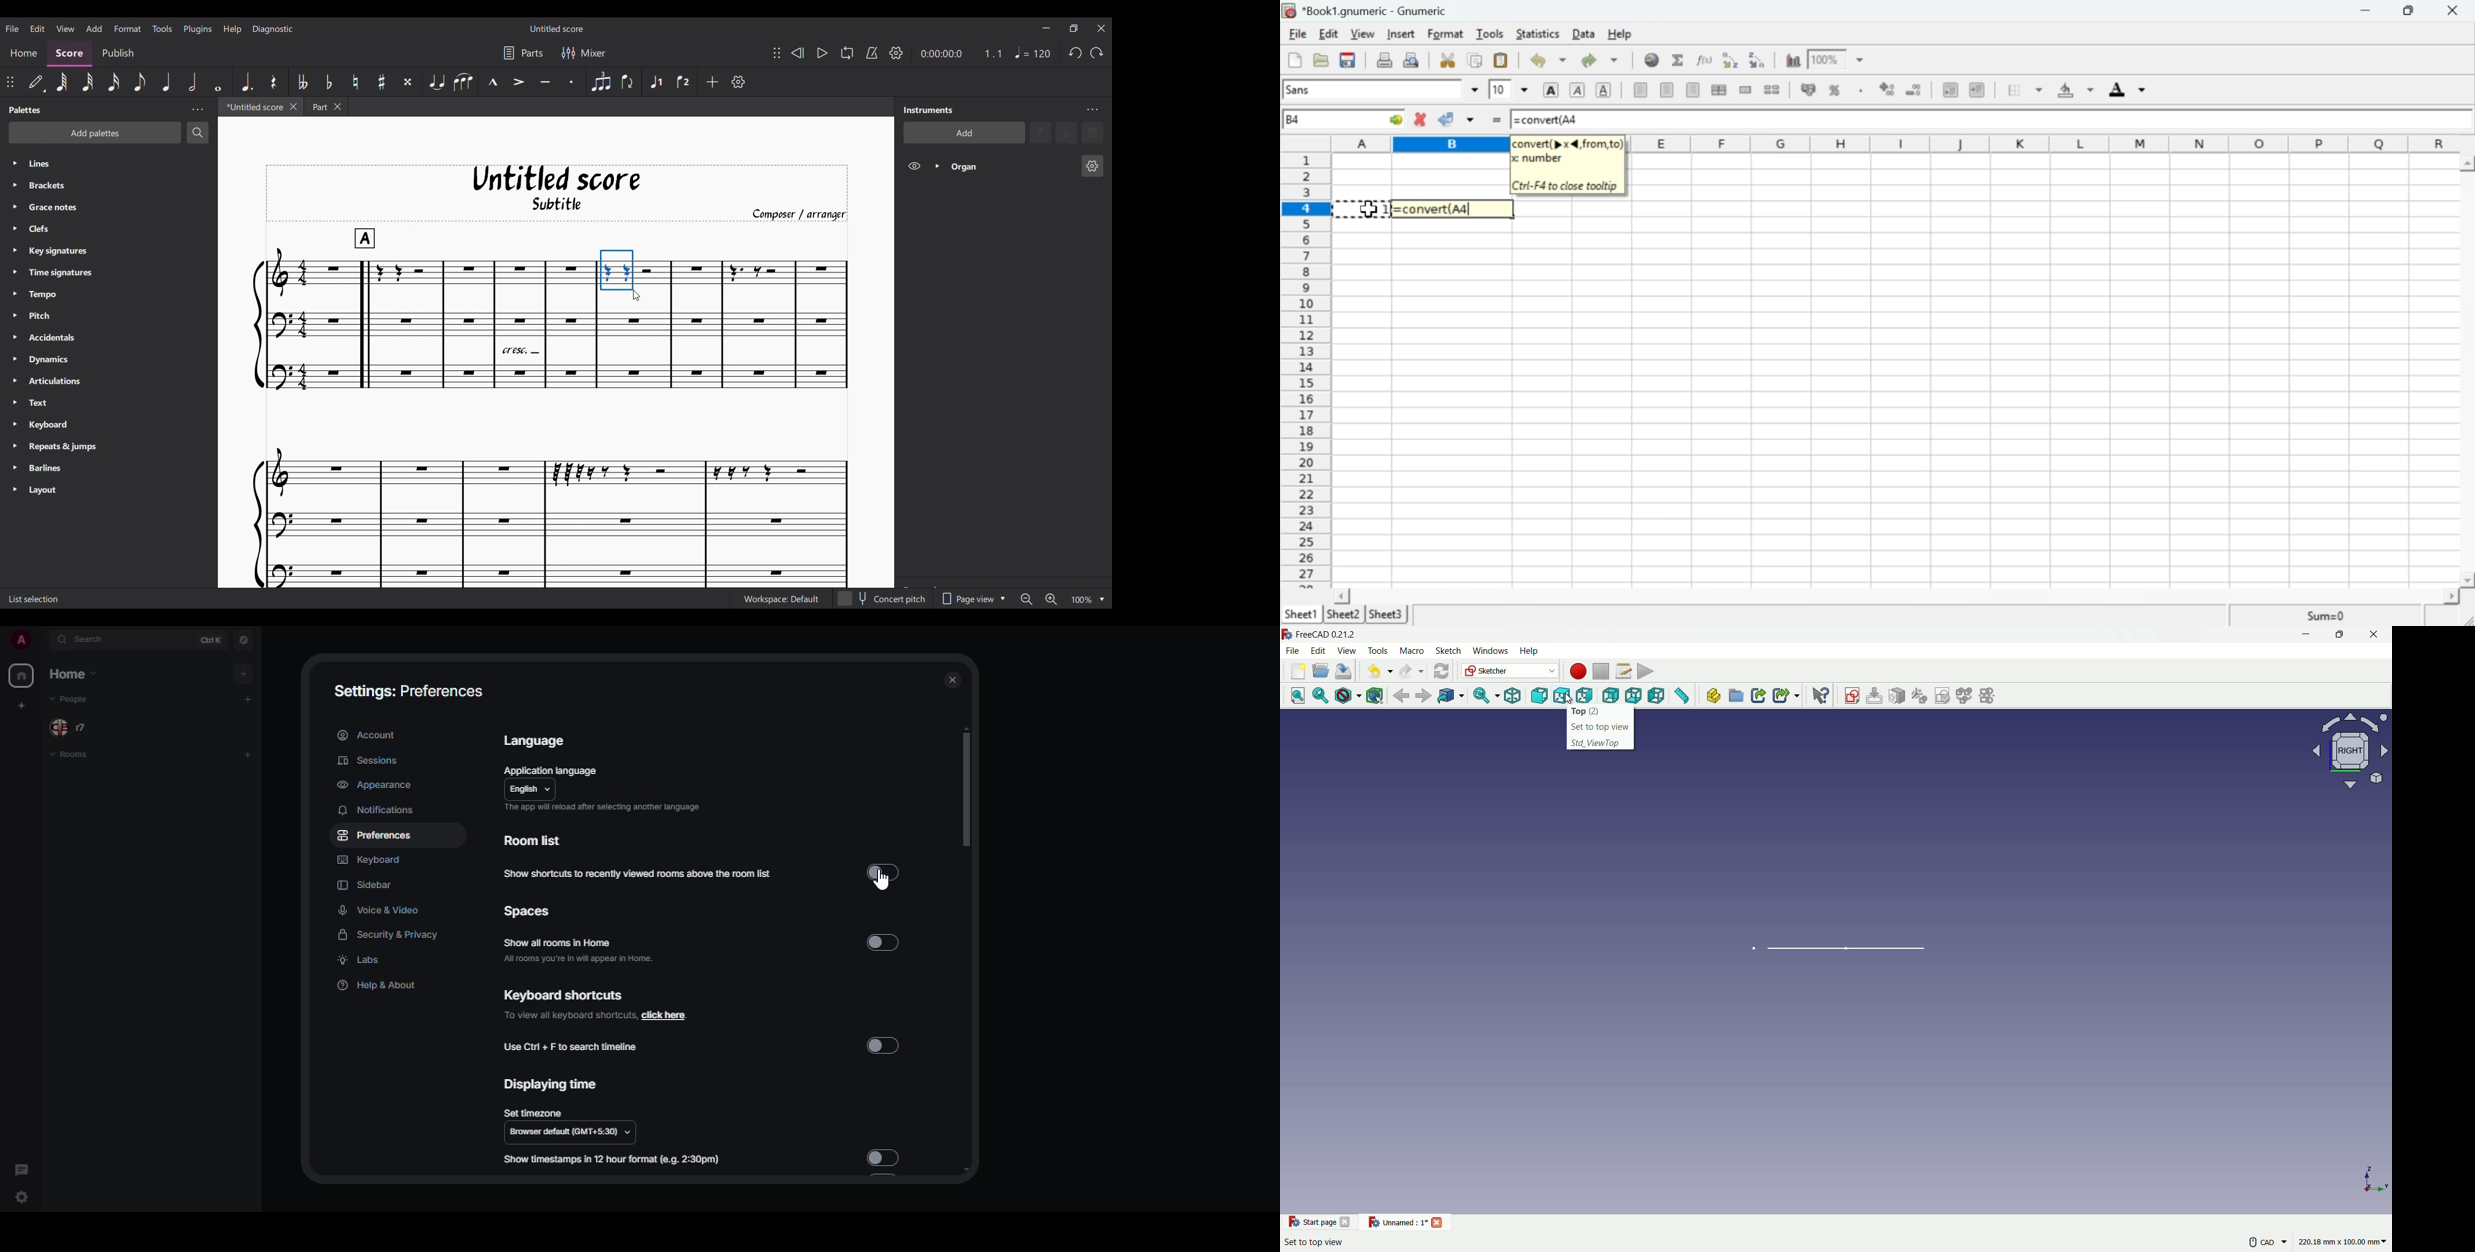  Describe the element at coordinates (370, 733) in the screenshot. I see `account` at that location.